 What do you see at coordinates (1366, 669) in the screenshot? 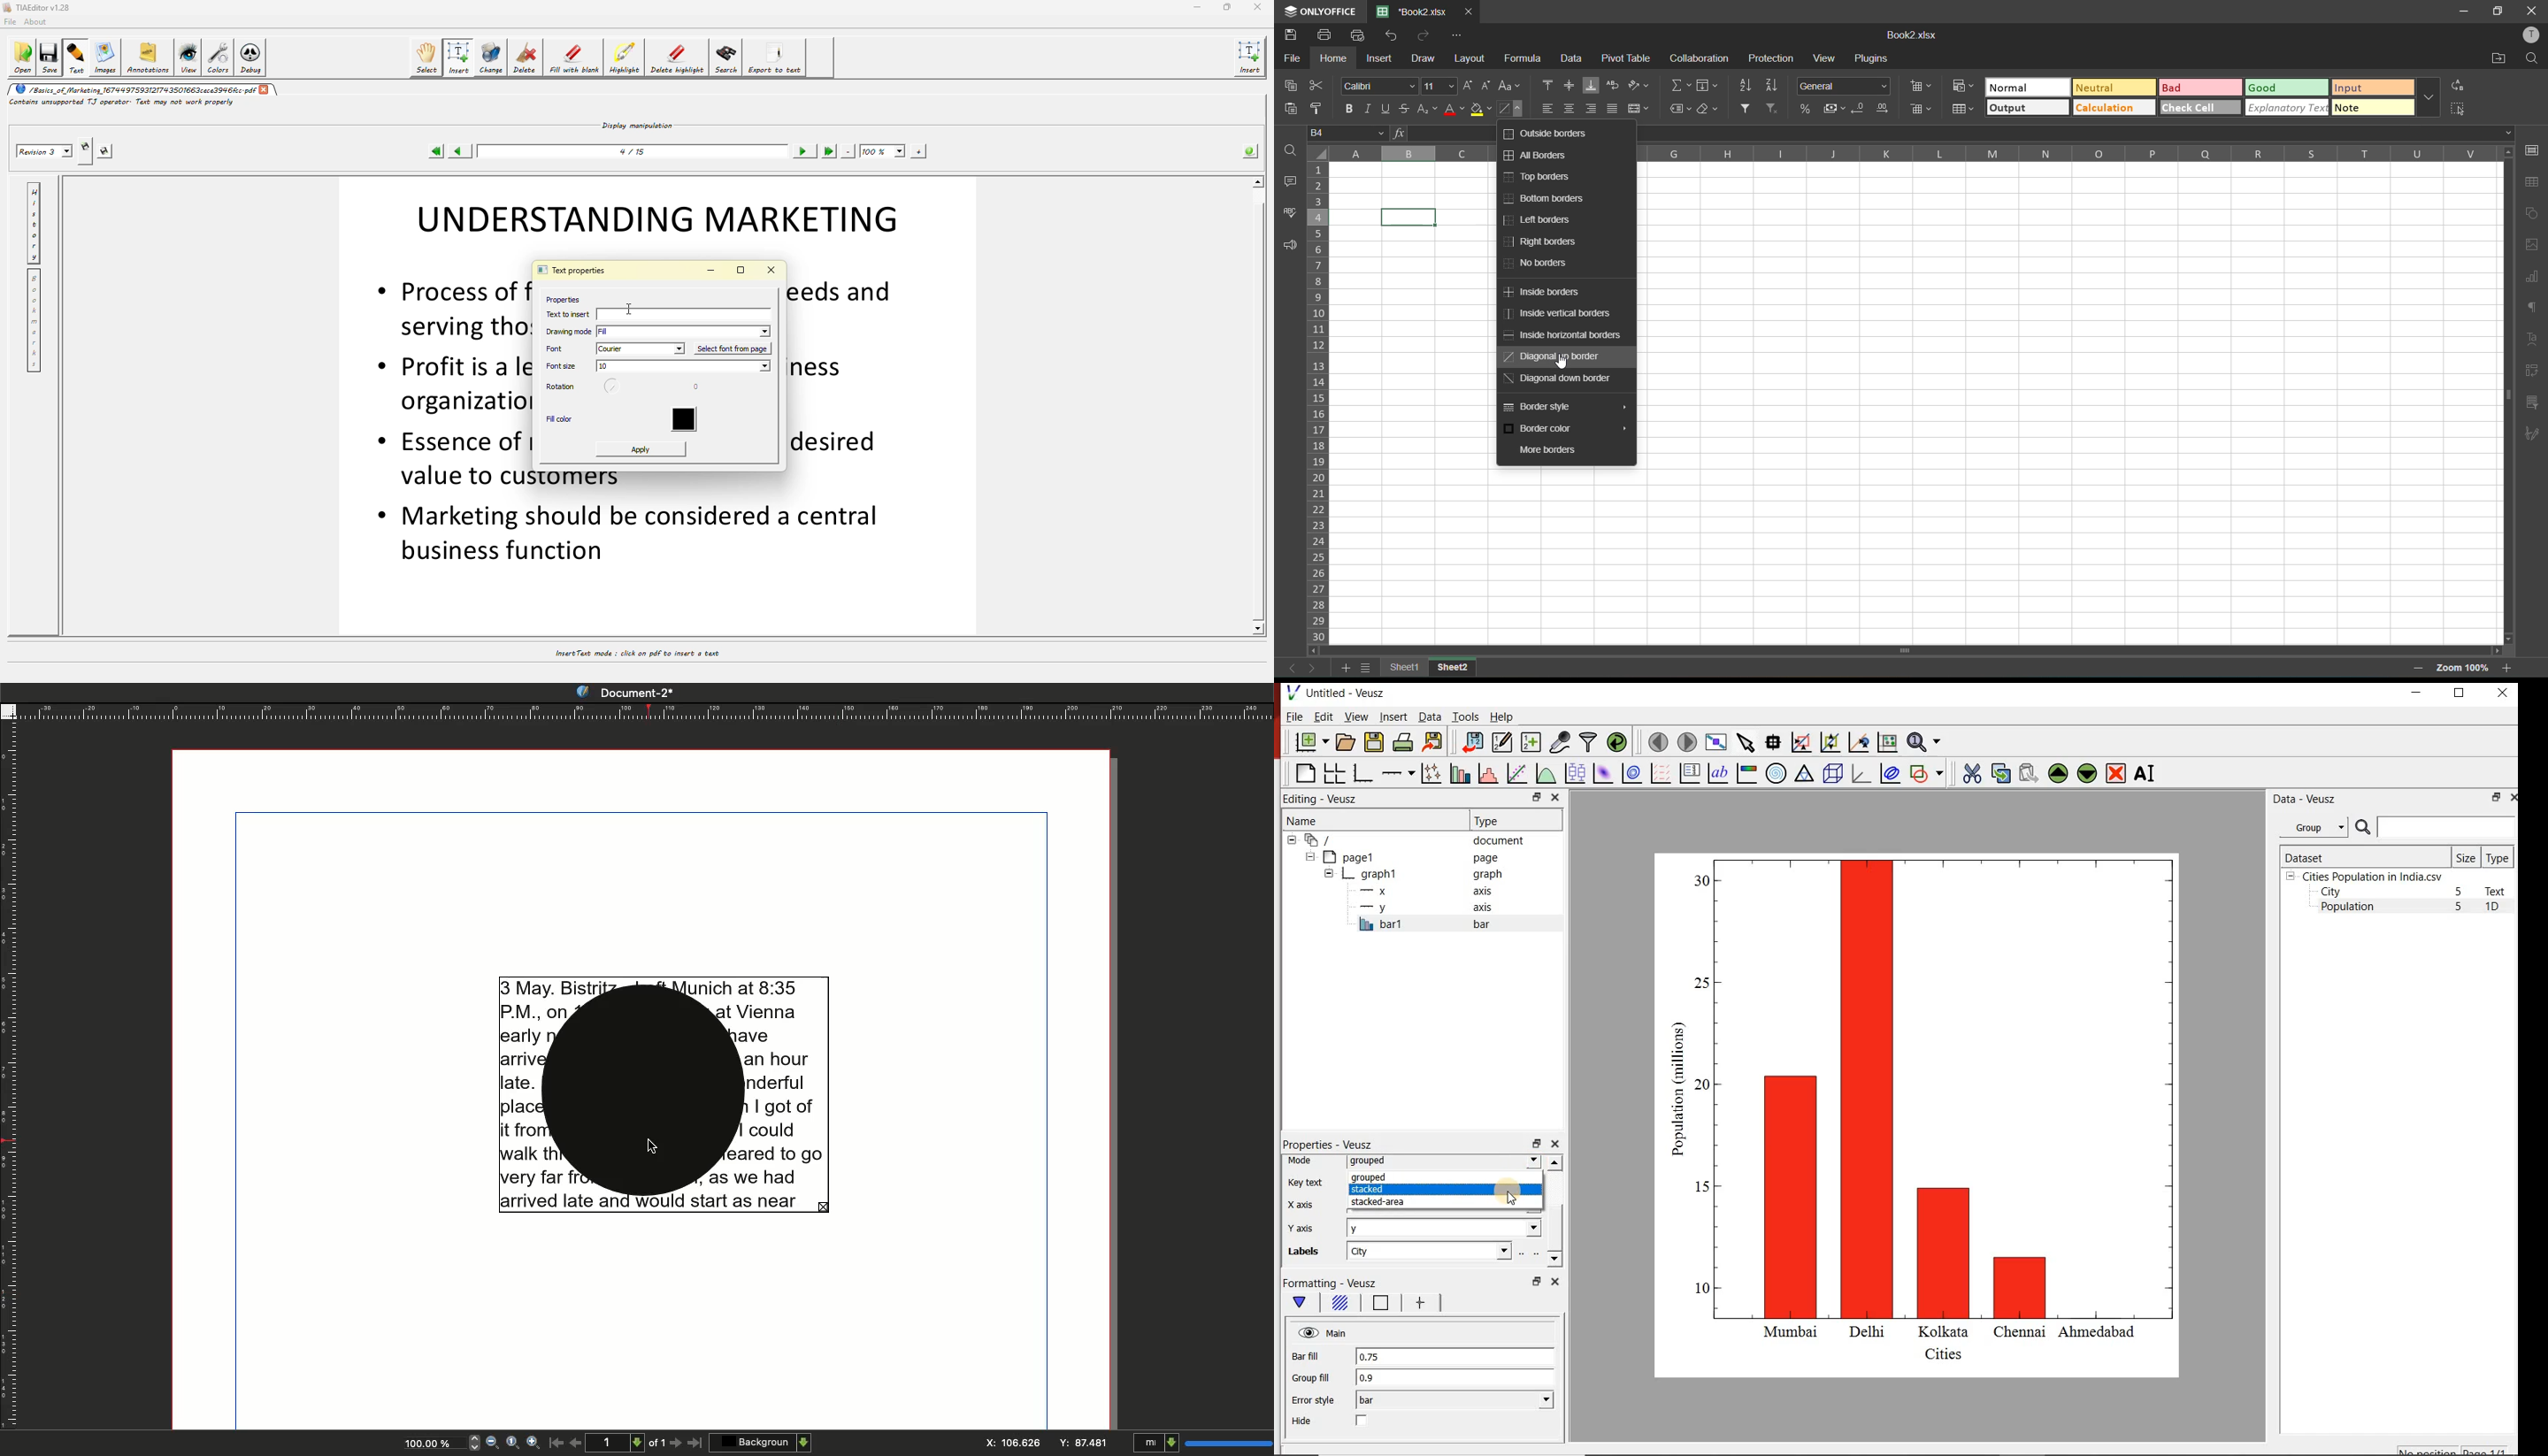
I see `sheet list` at bounding box center [1366, 669].